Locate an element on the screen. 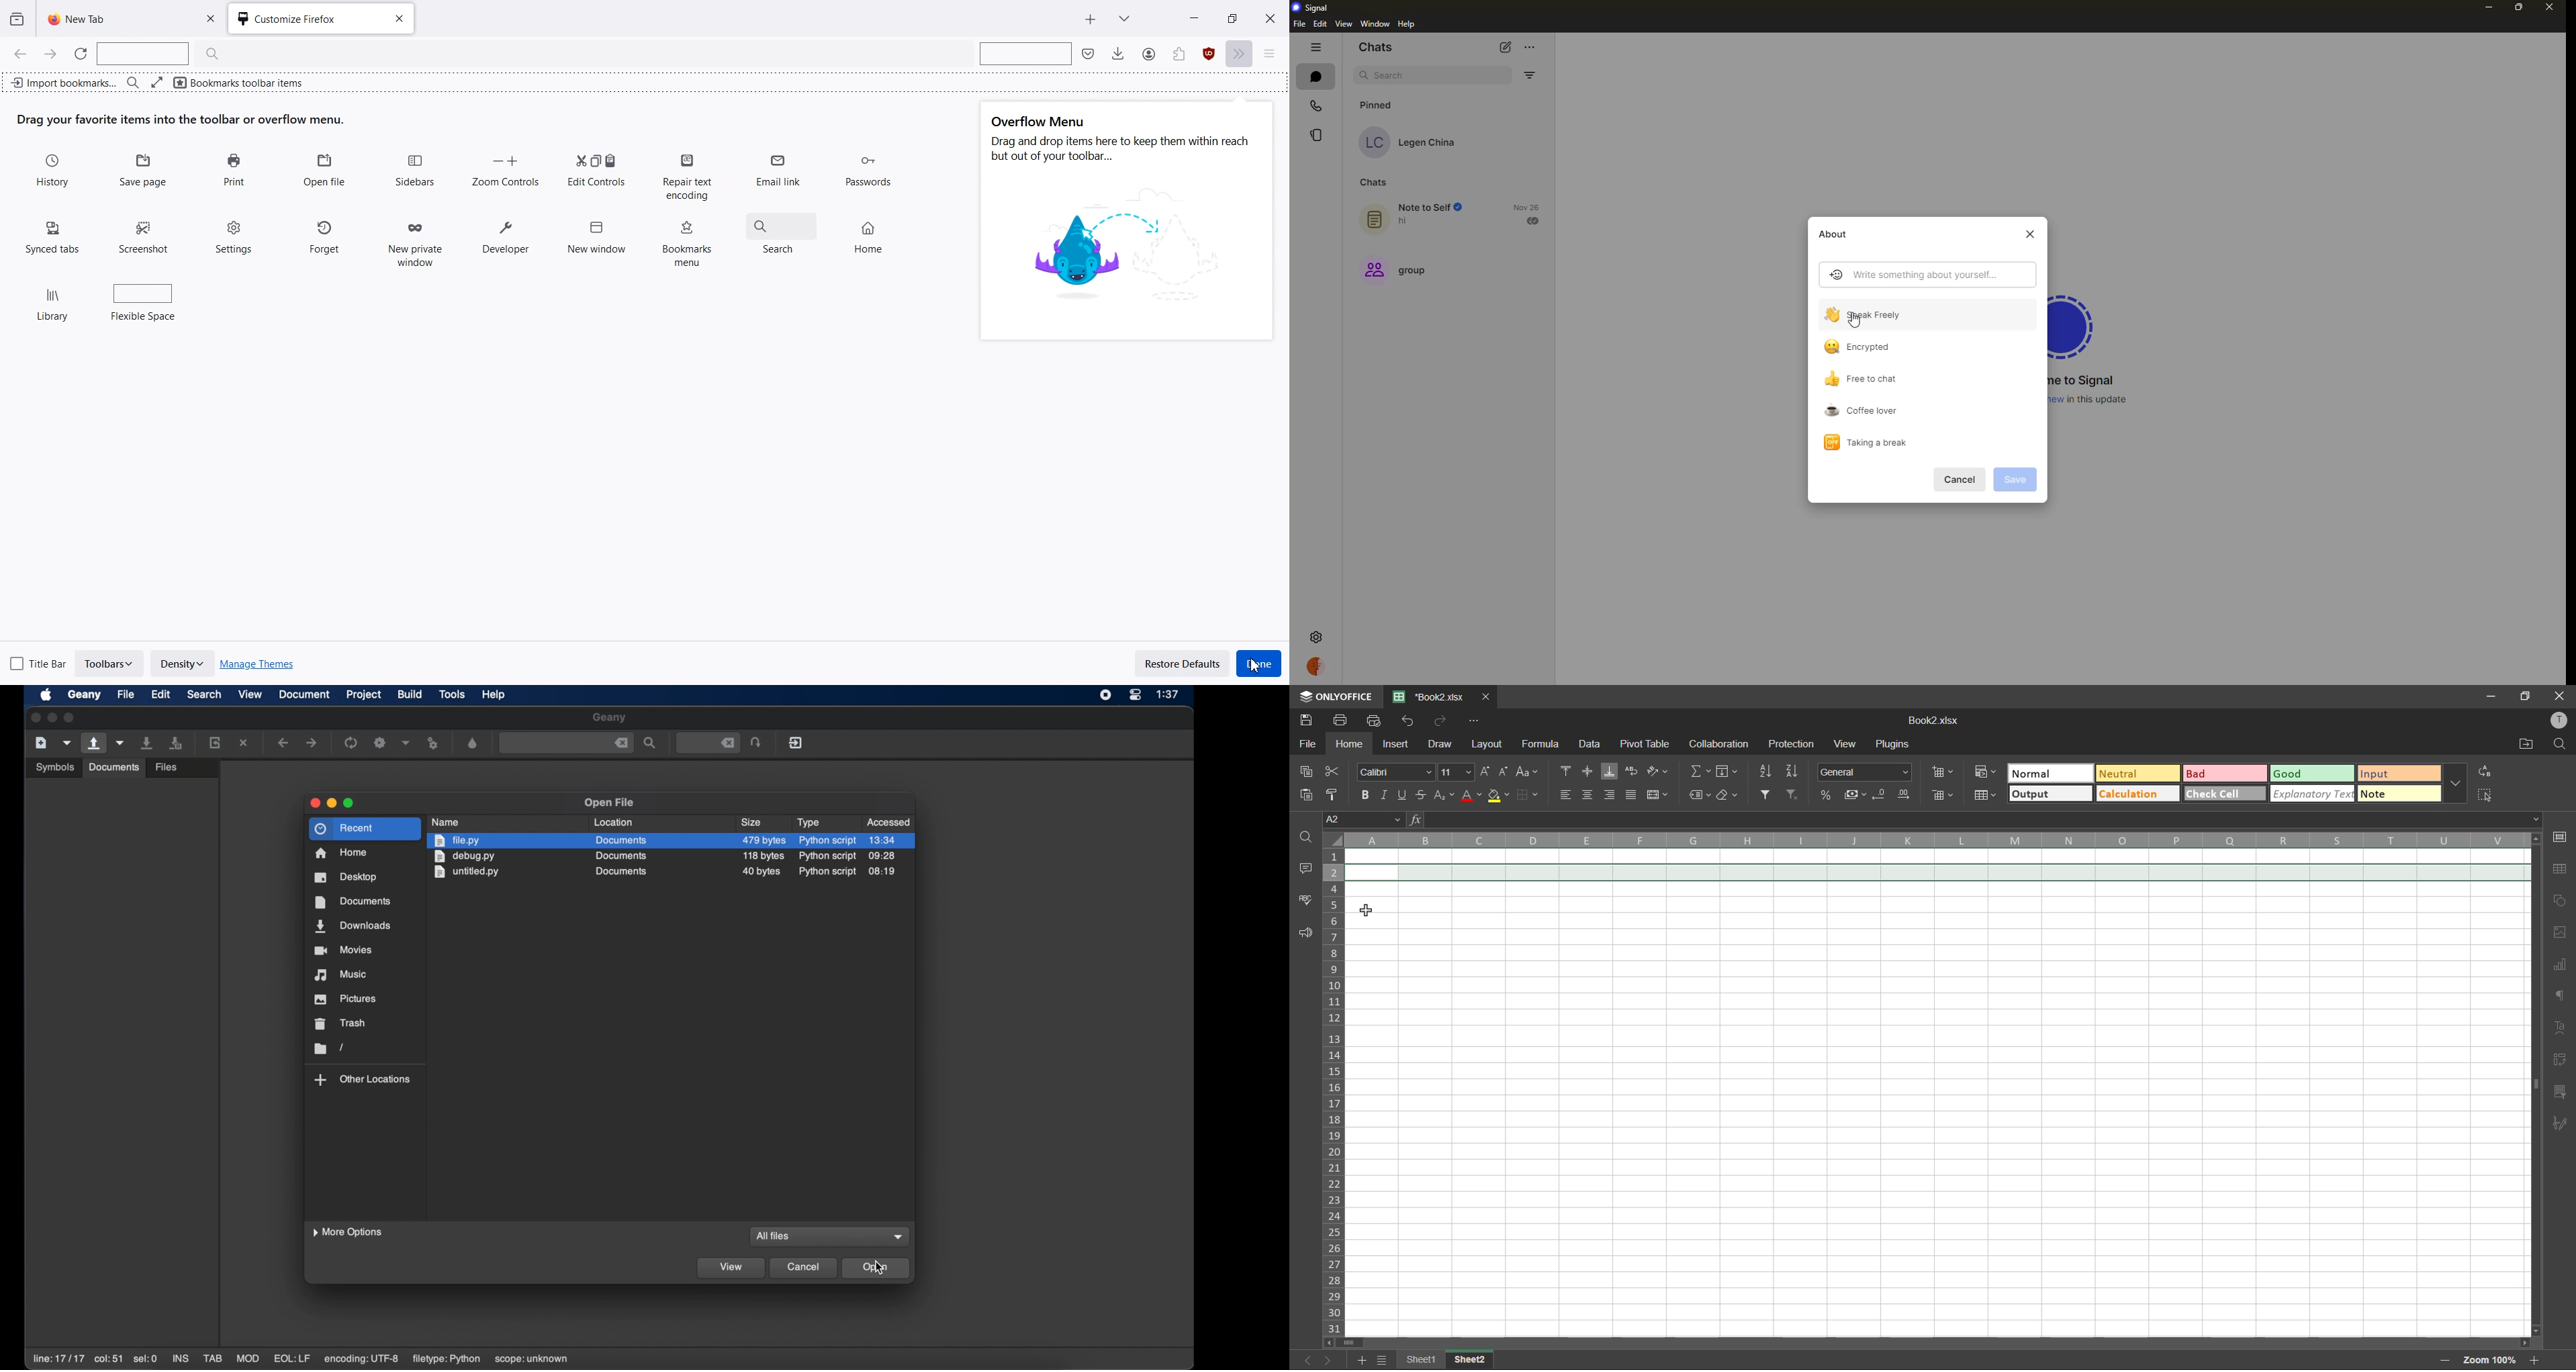 The width and height of the screenshot is (2576, 1372). Settings is located at coordinates (236, 236).